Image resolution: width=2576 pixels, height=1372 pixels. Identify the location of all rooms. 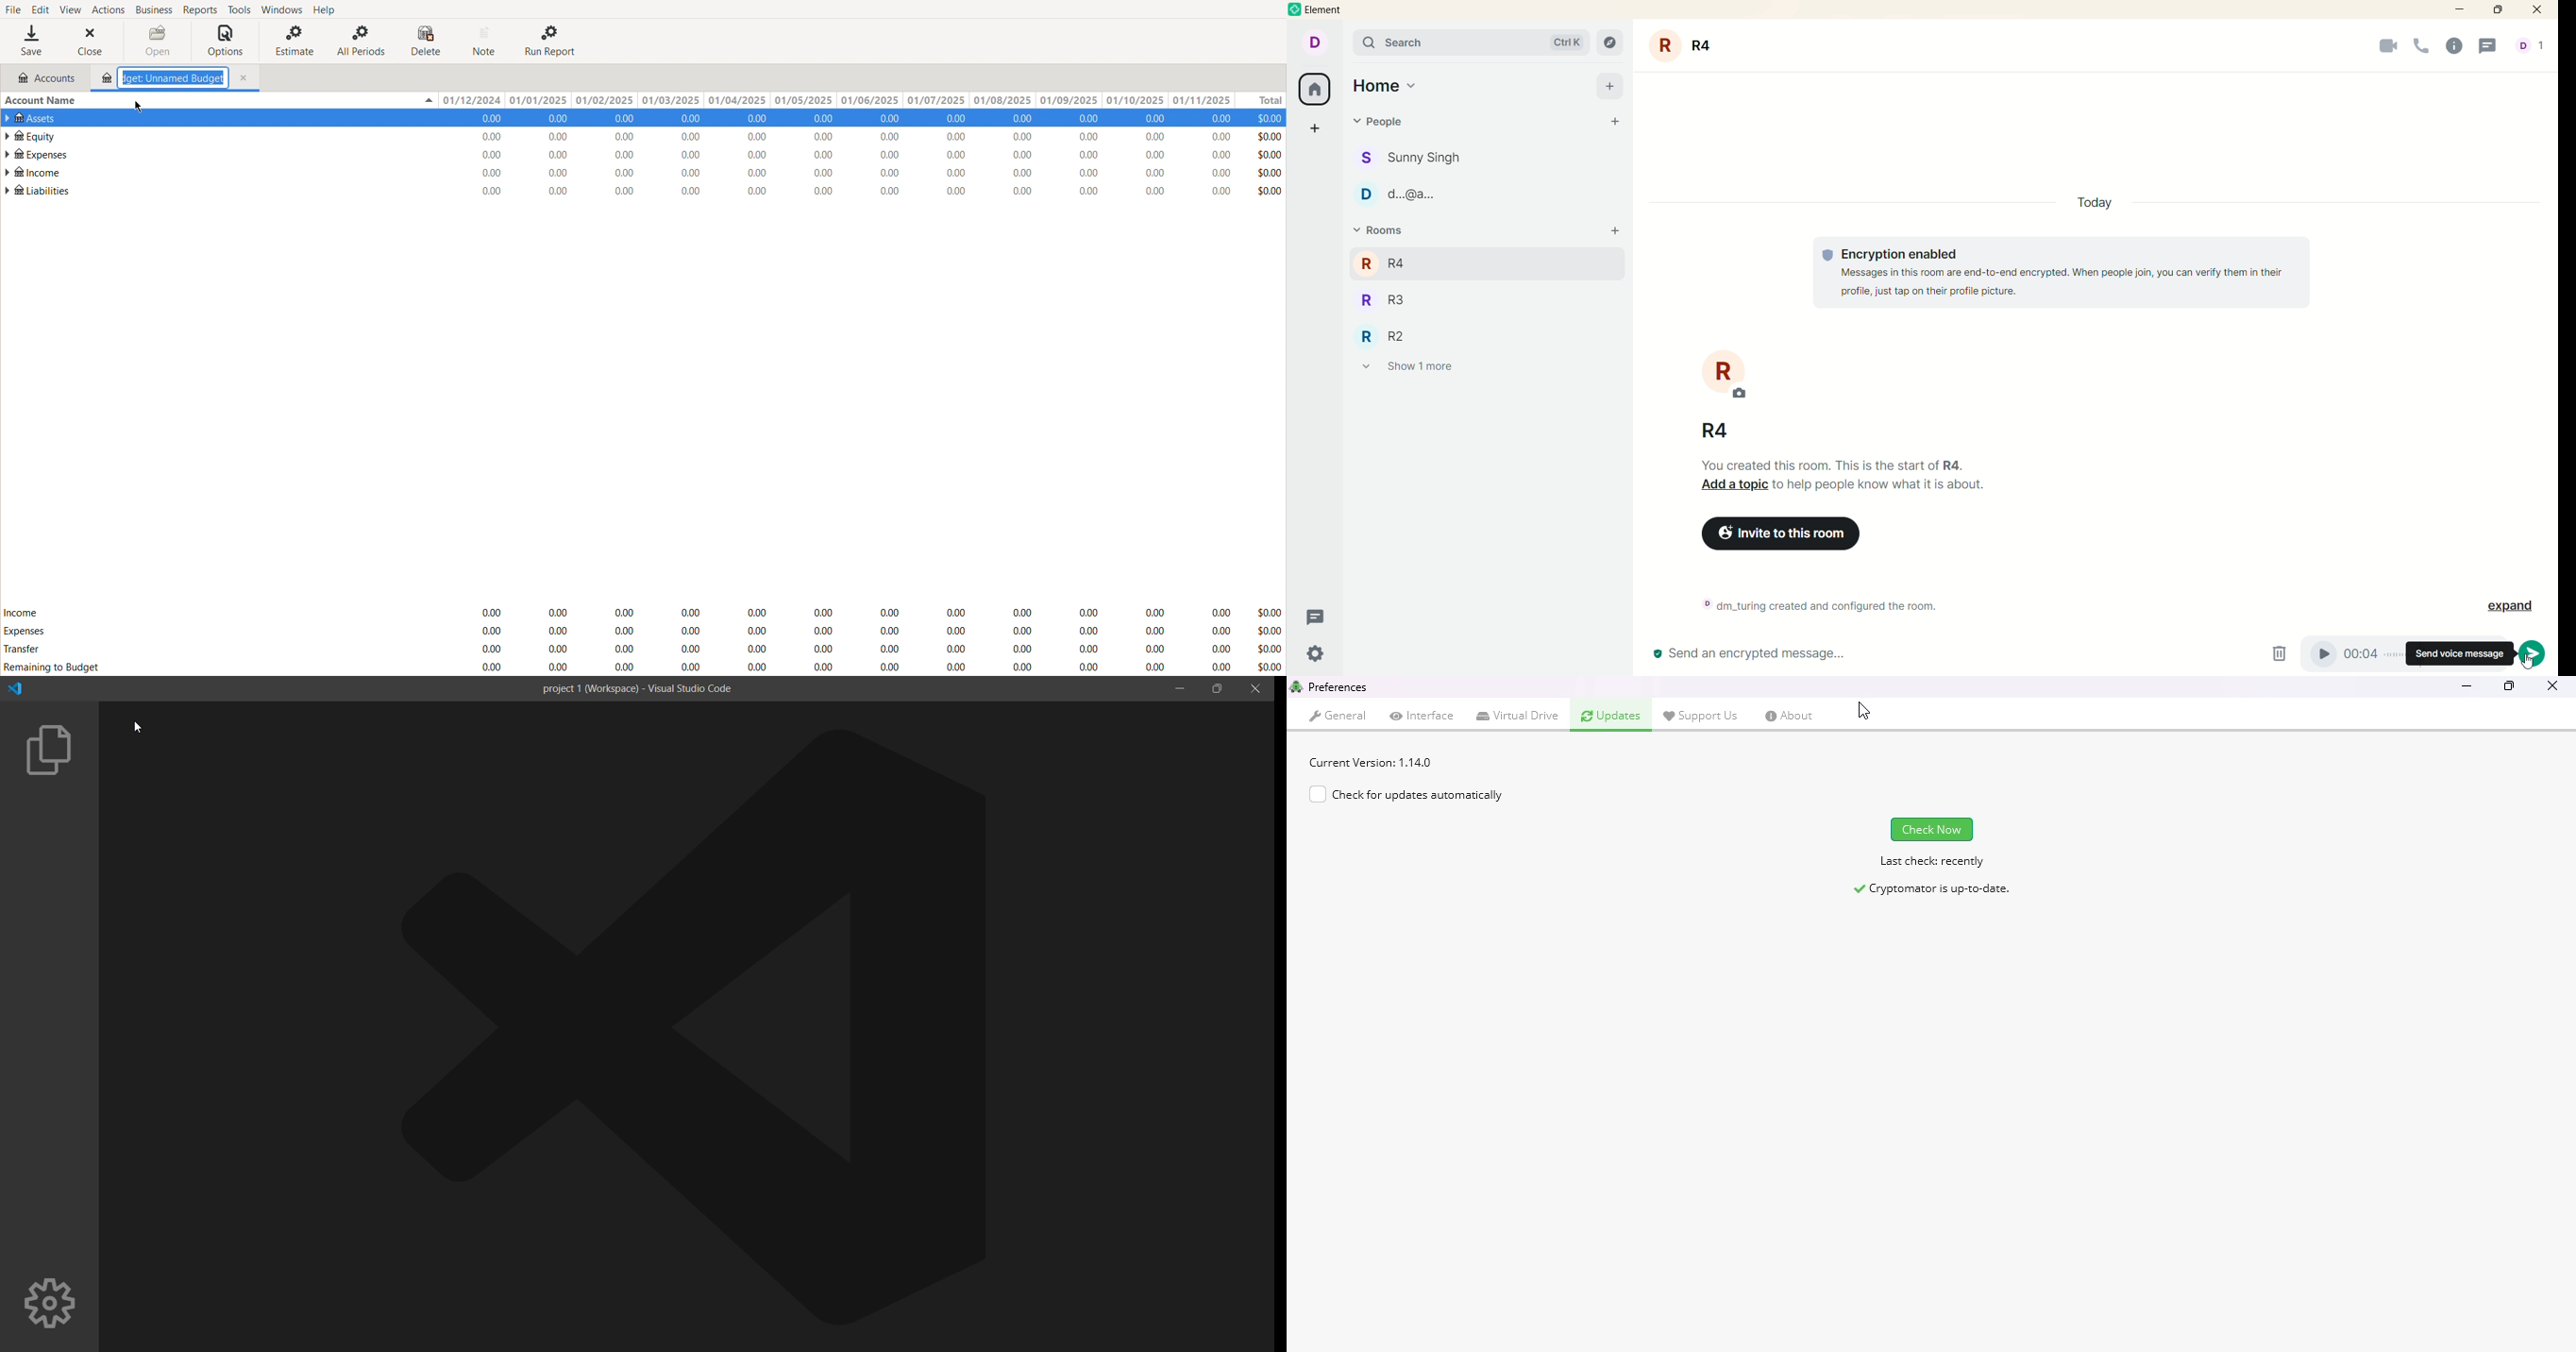
(1315, 91).